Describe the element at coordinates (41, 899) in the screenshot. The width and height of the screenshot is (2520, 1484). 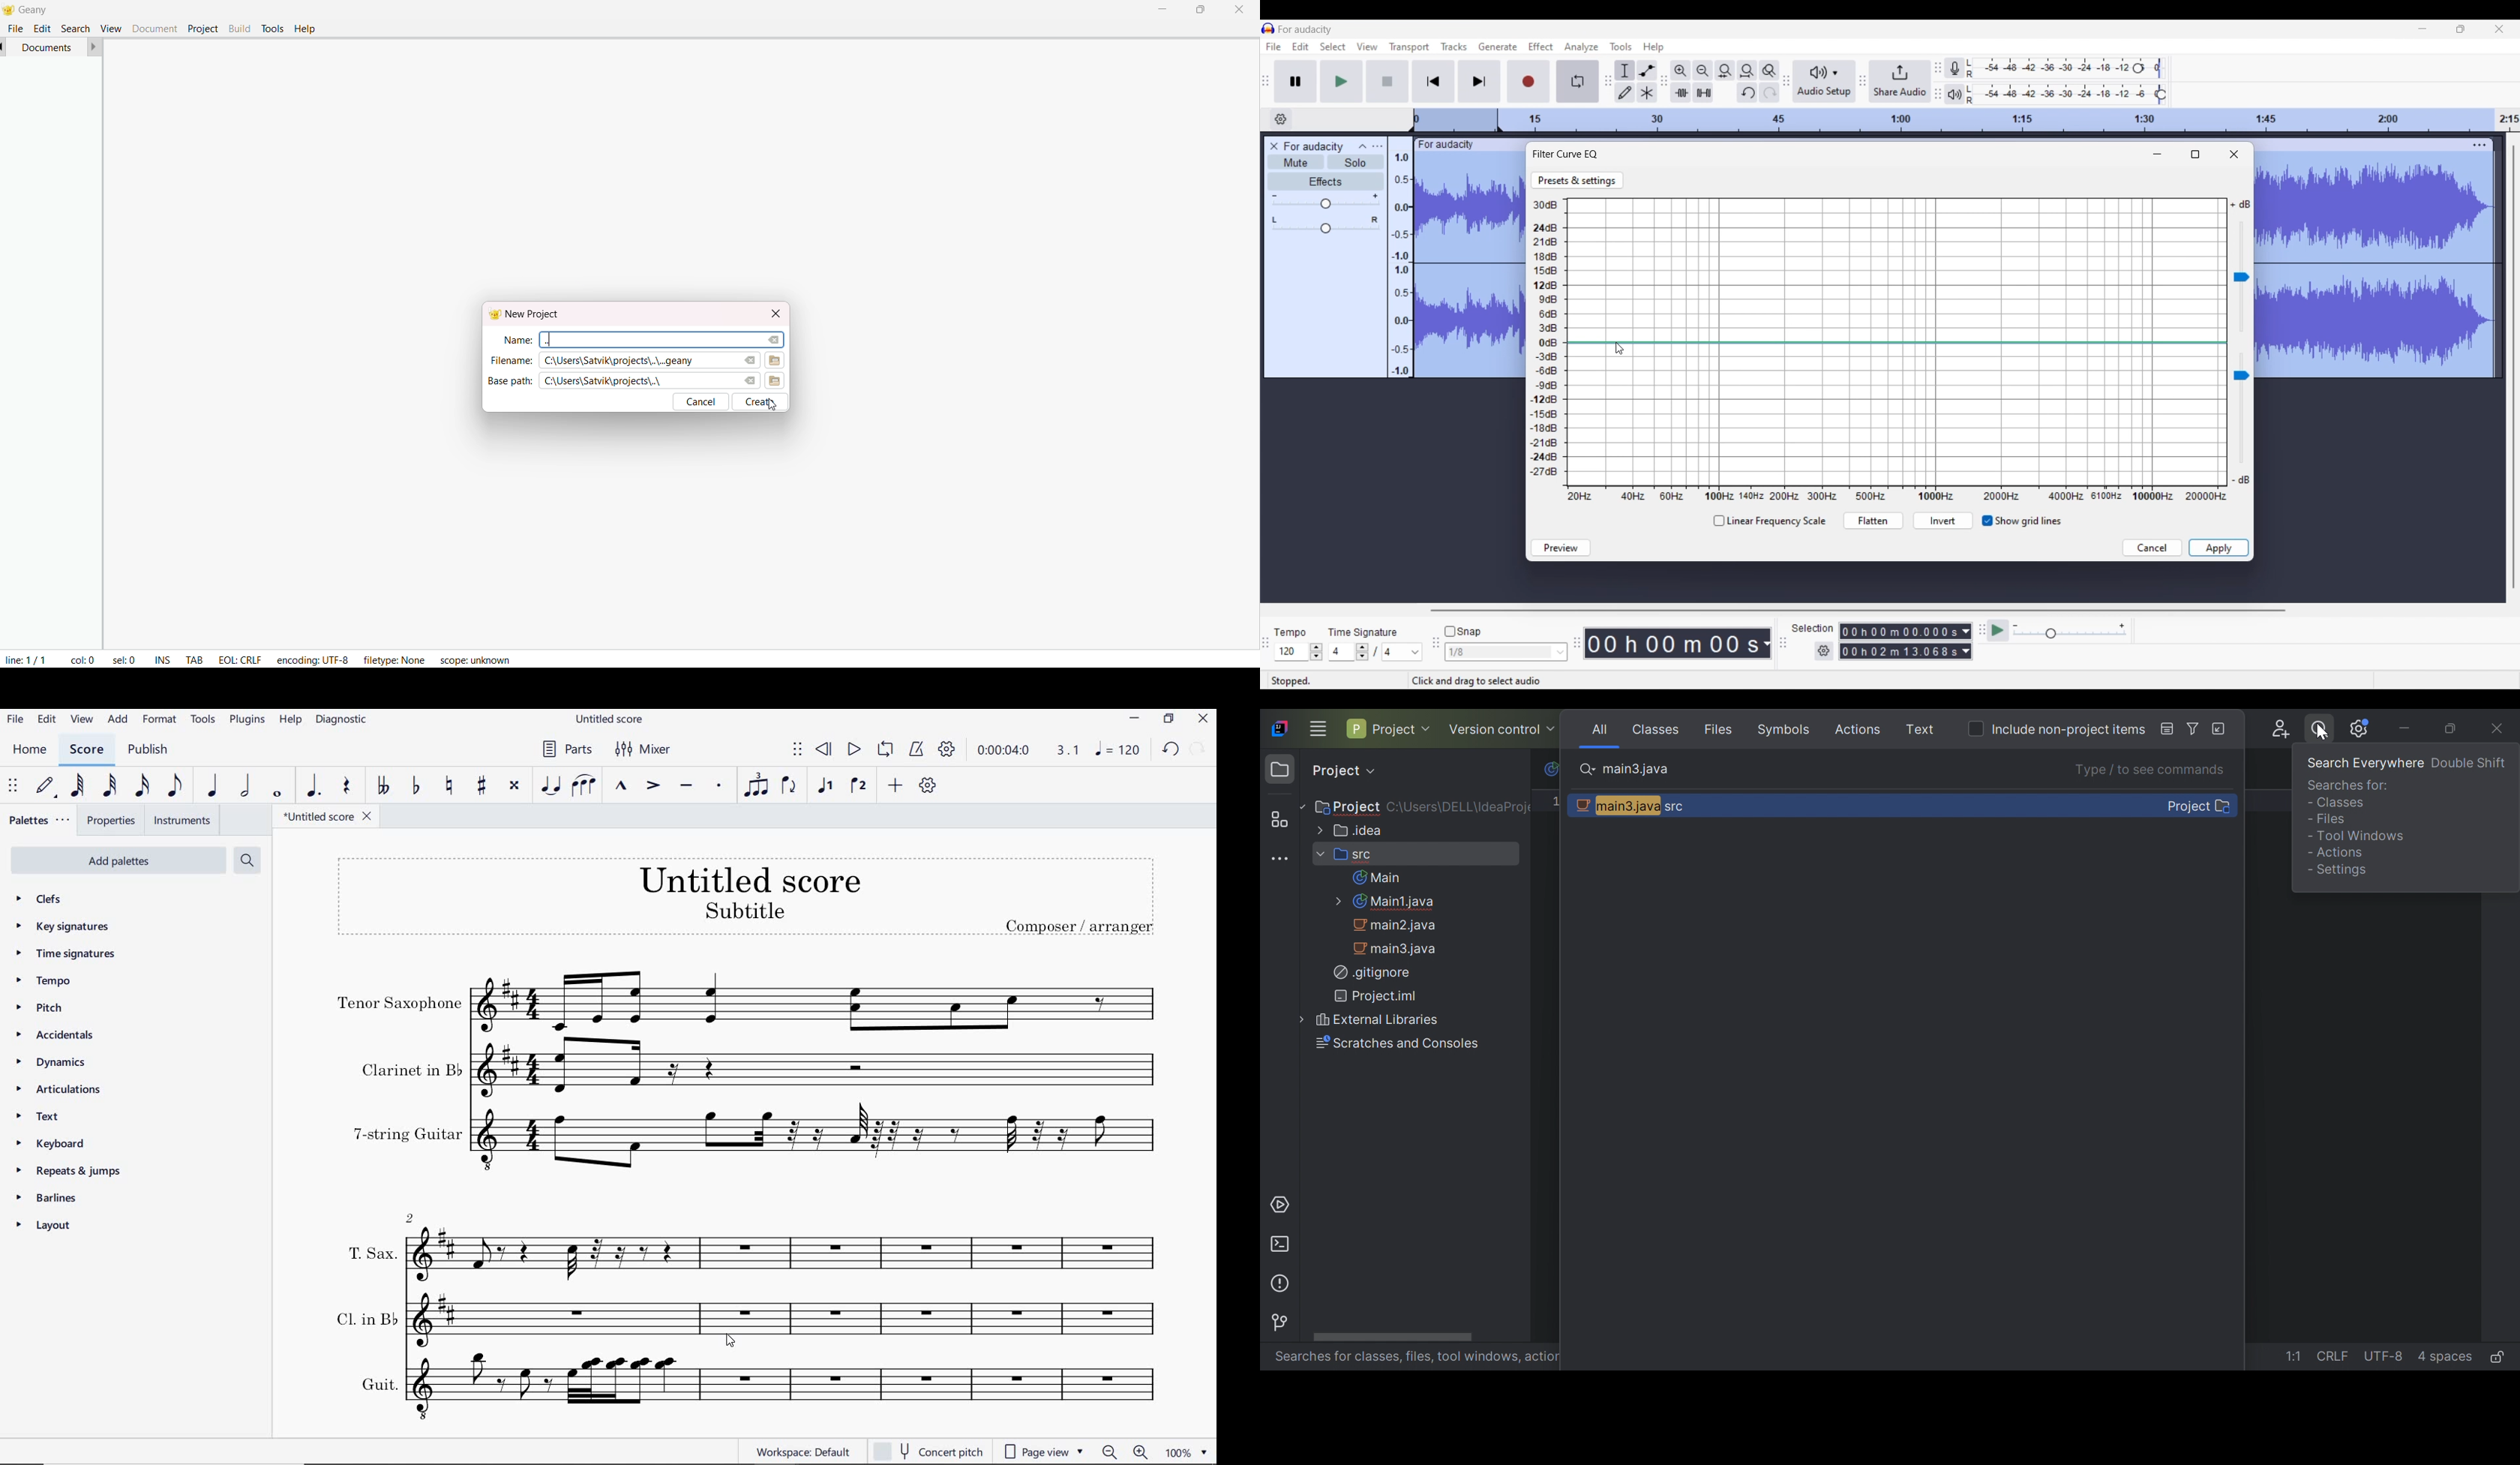
I see `CLEFS` at that location.